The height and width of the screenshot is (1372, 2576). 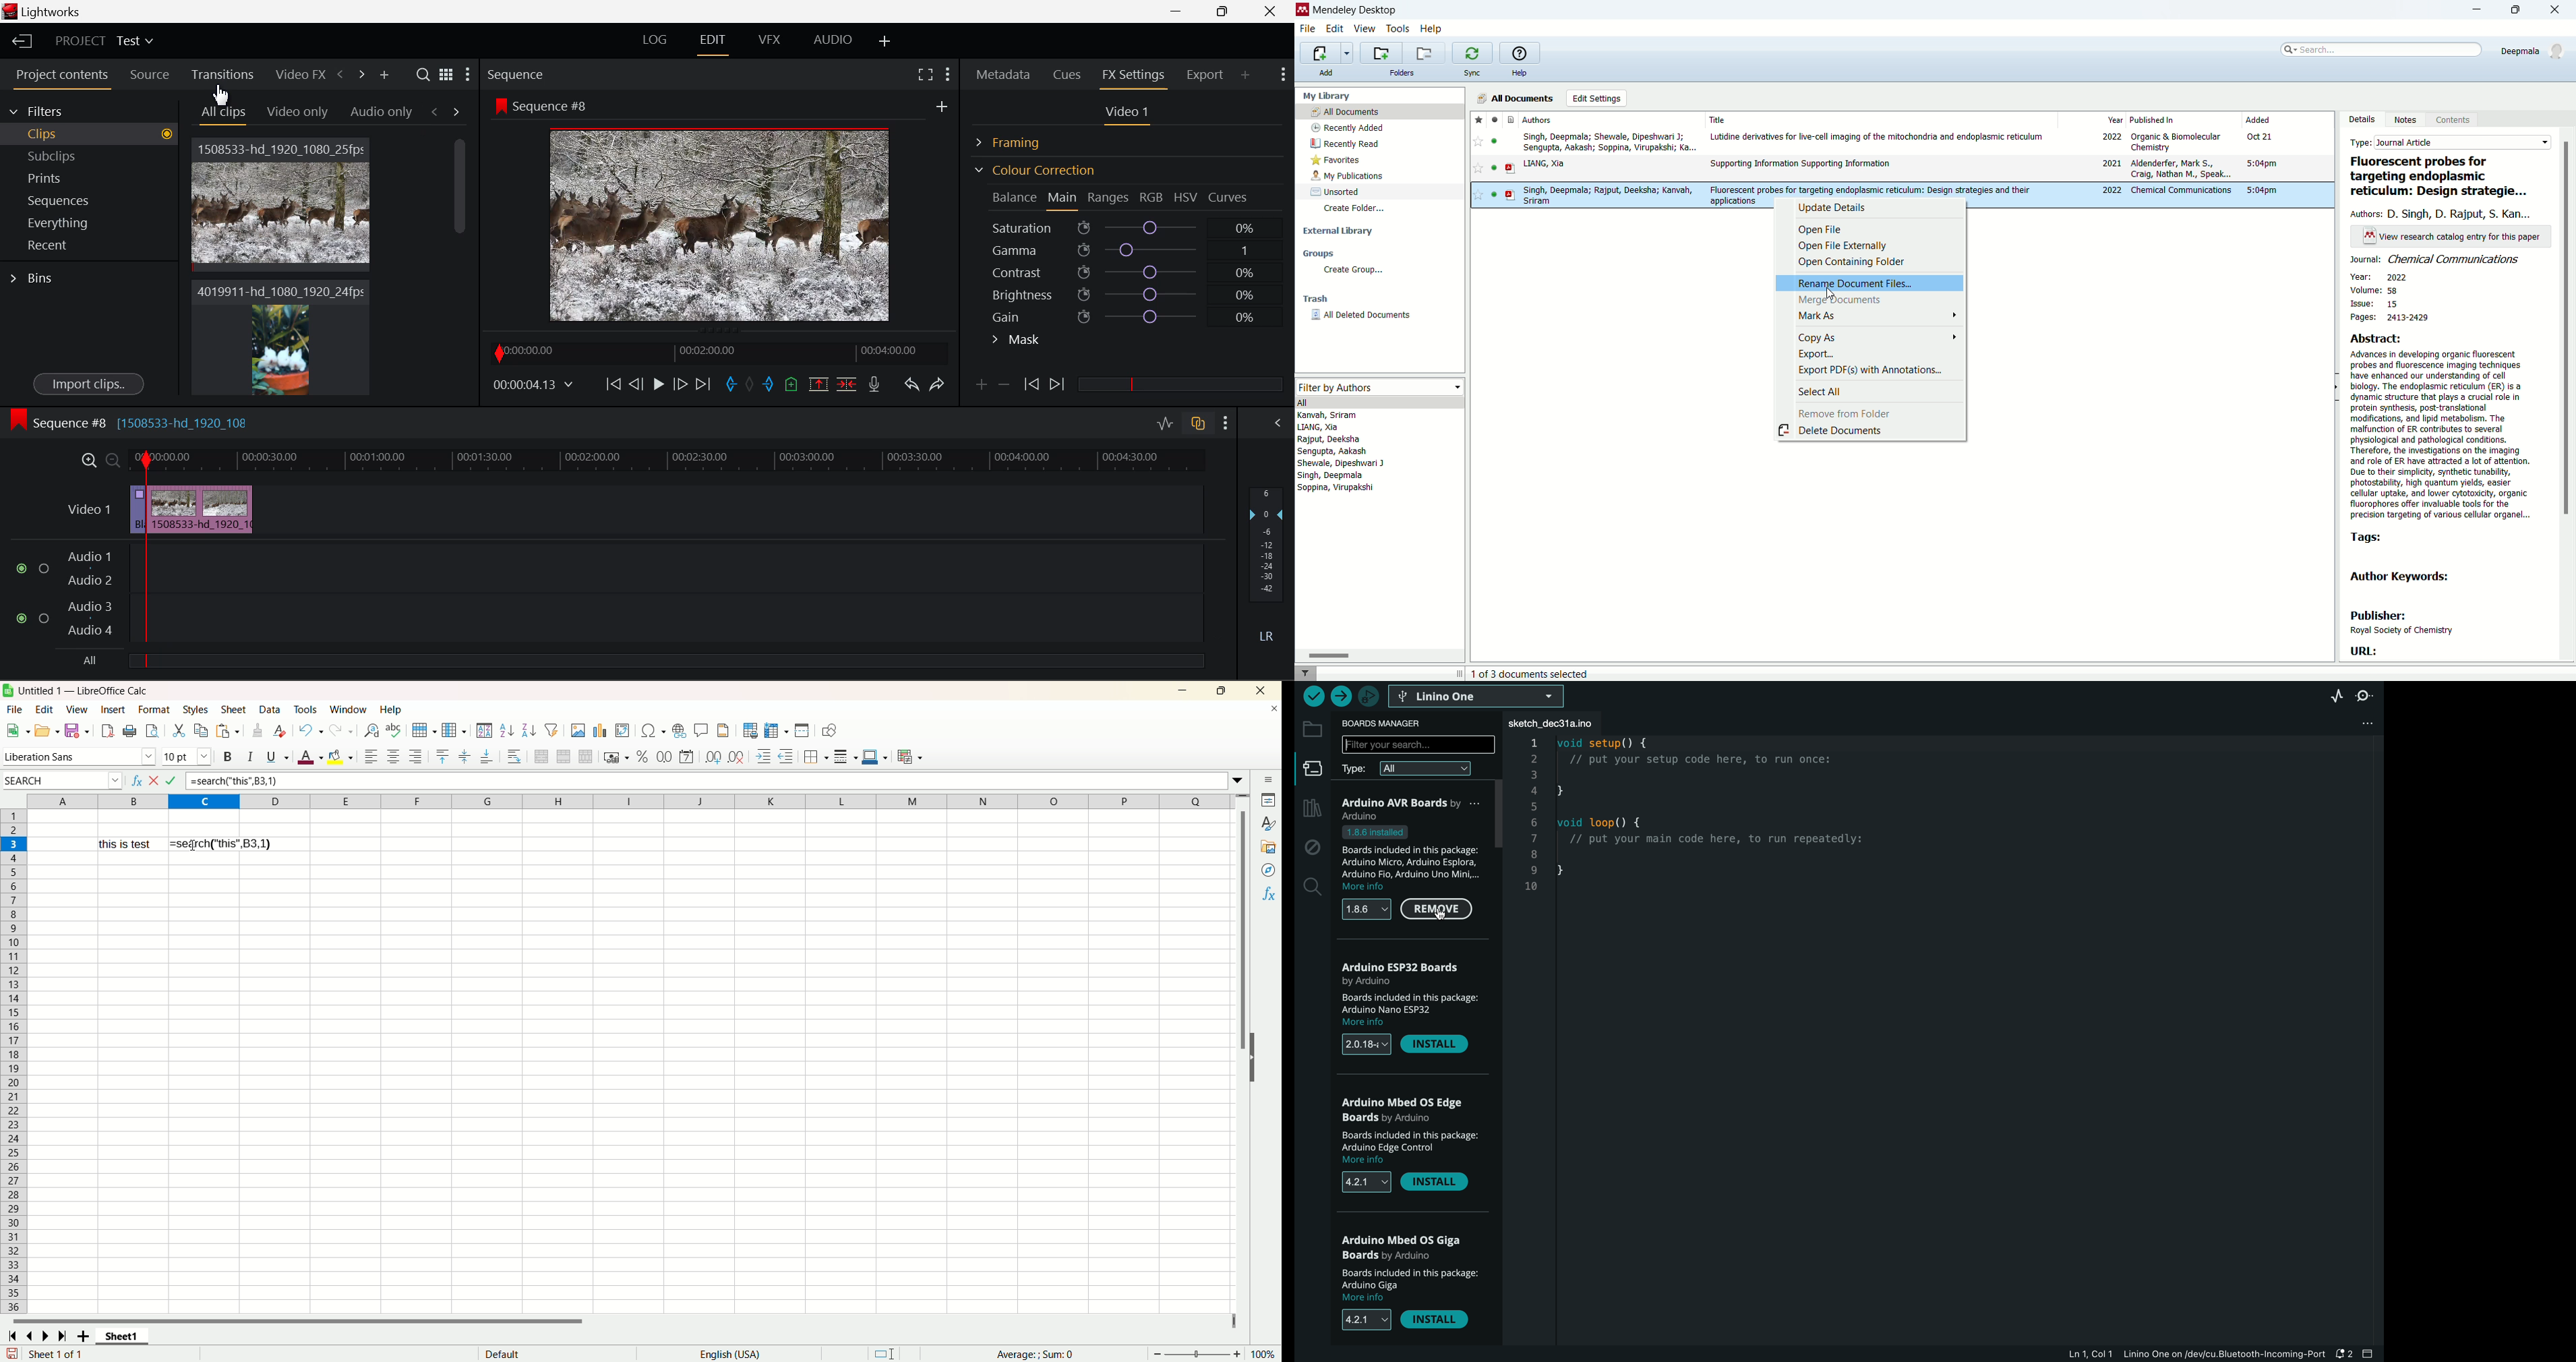 What do you see at coordinates (1246, 74) in the screenshot?
I see `Add Panel` at bounding box center [1246, 74].